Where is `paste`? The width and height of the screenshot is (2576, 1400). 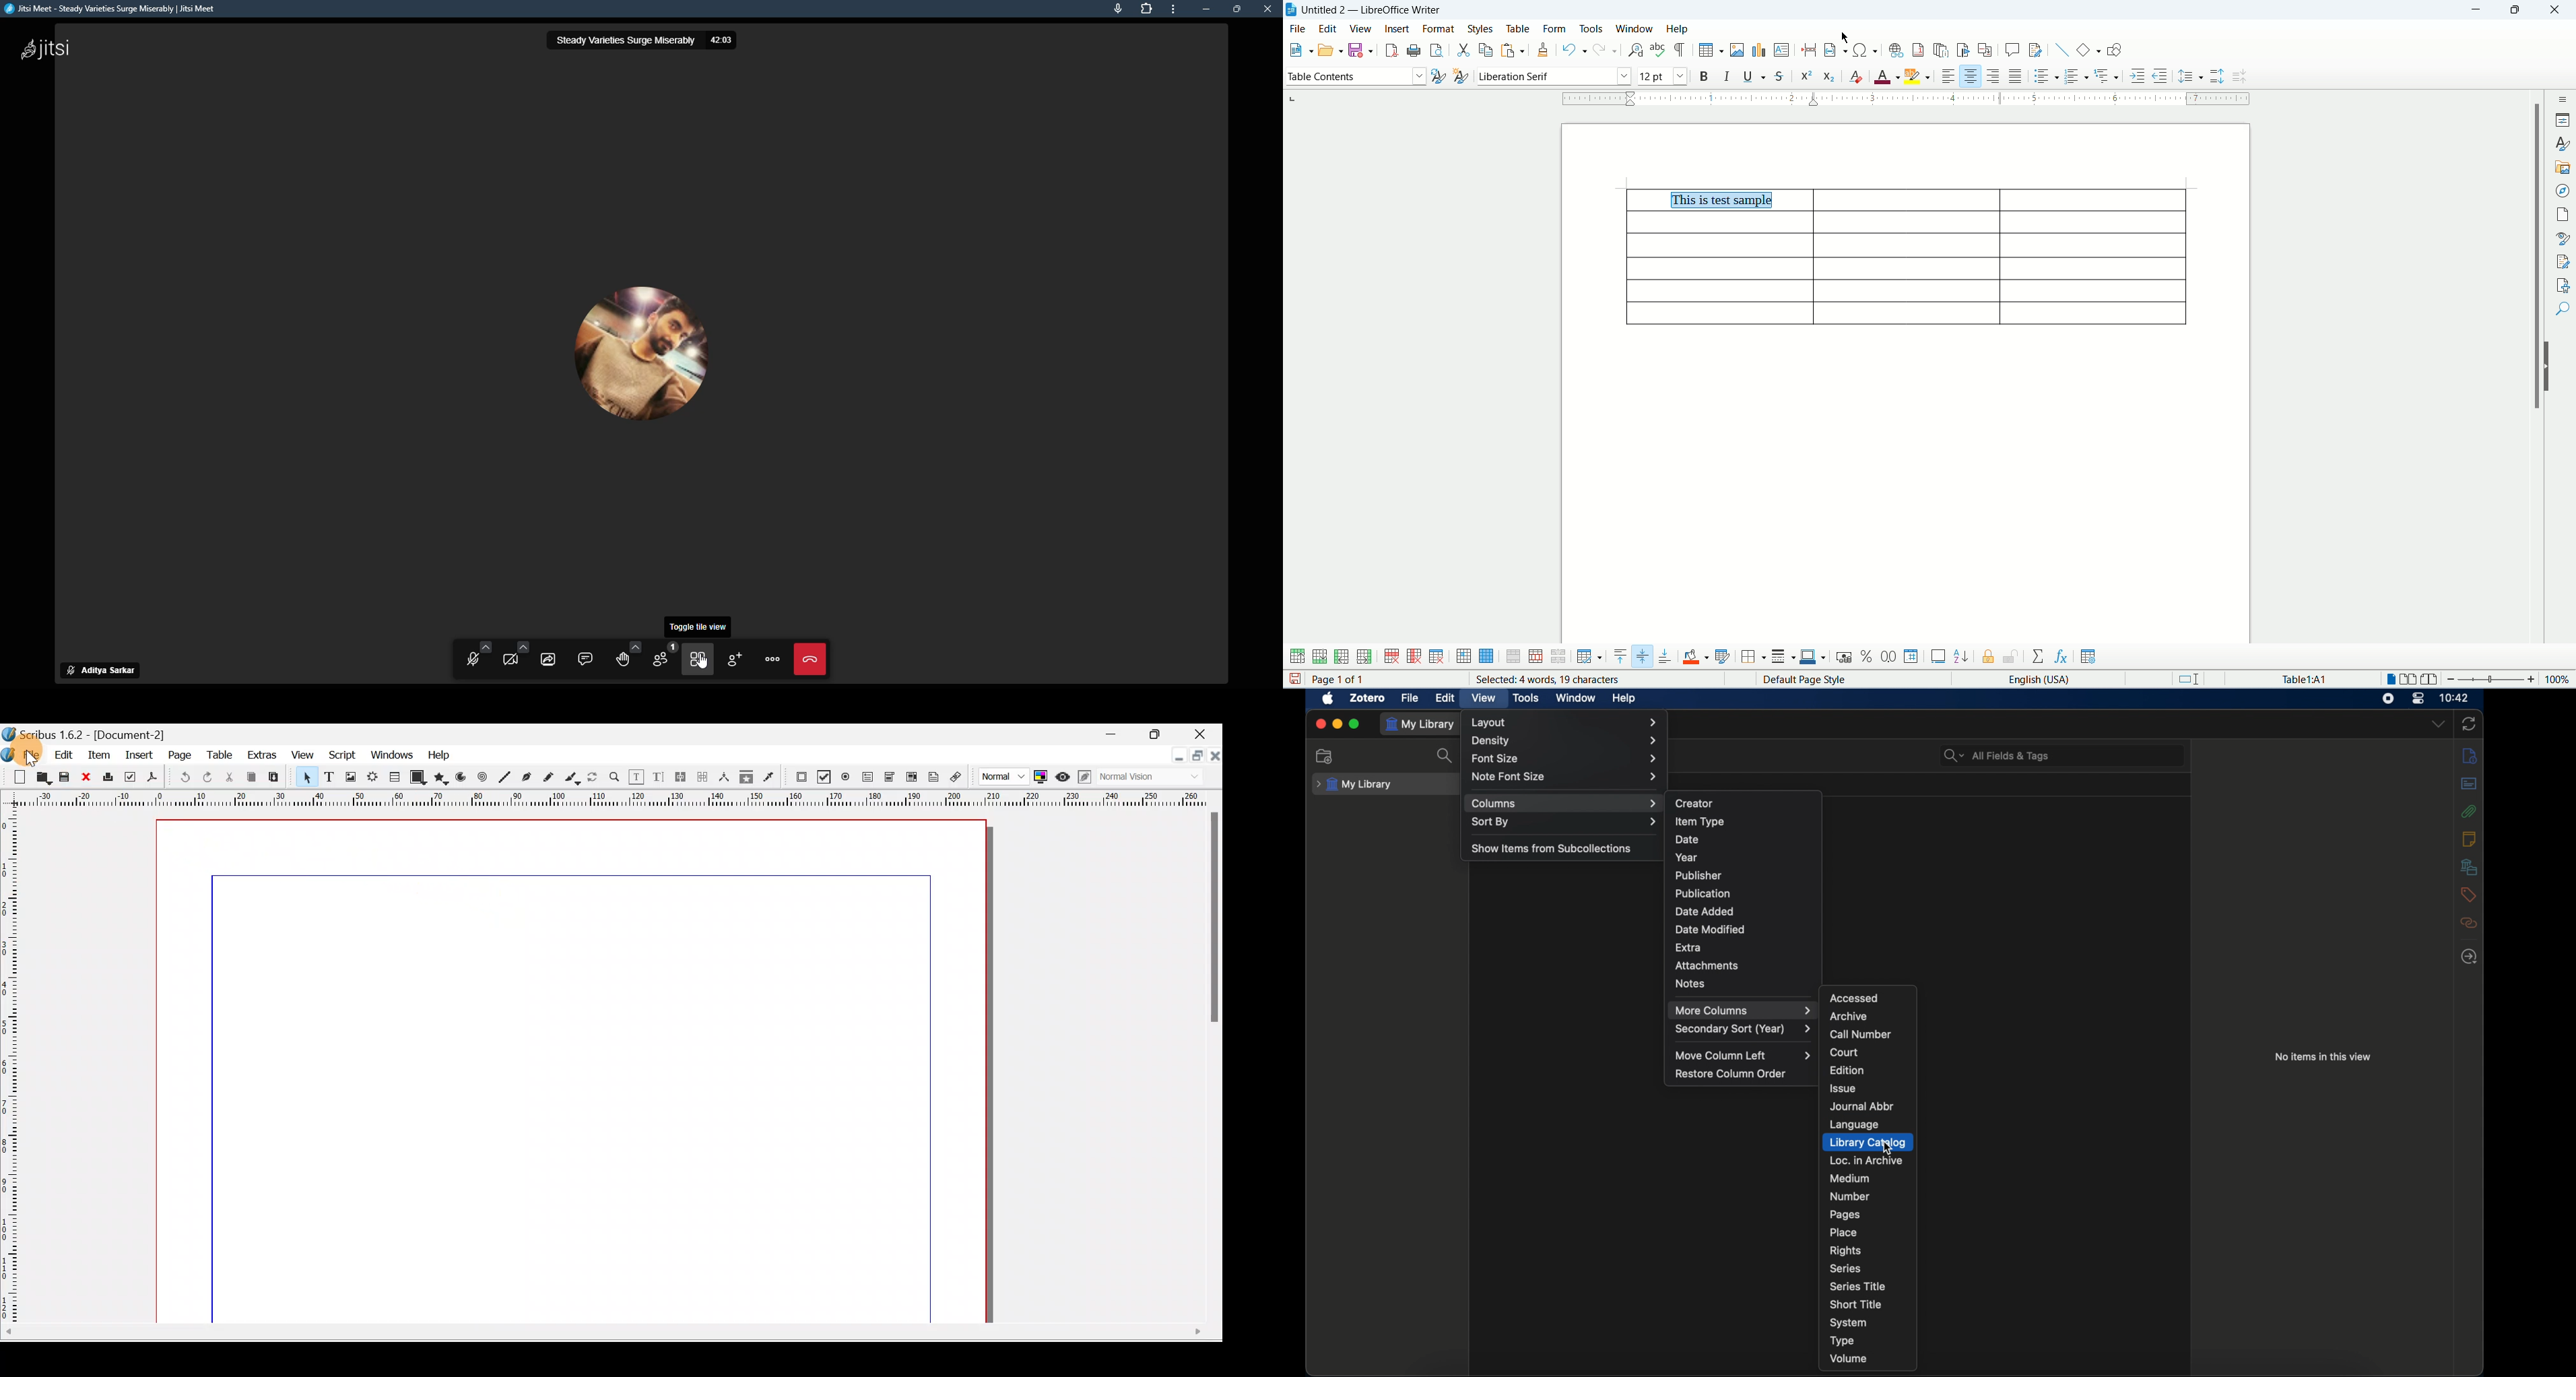 paste is located at coordinates (1510, 51).